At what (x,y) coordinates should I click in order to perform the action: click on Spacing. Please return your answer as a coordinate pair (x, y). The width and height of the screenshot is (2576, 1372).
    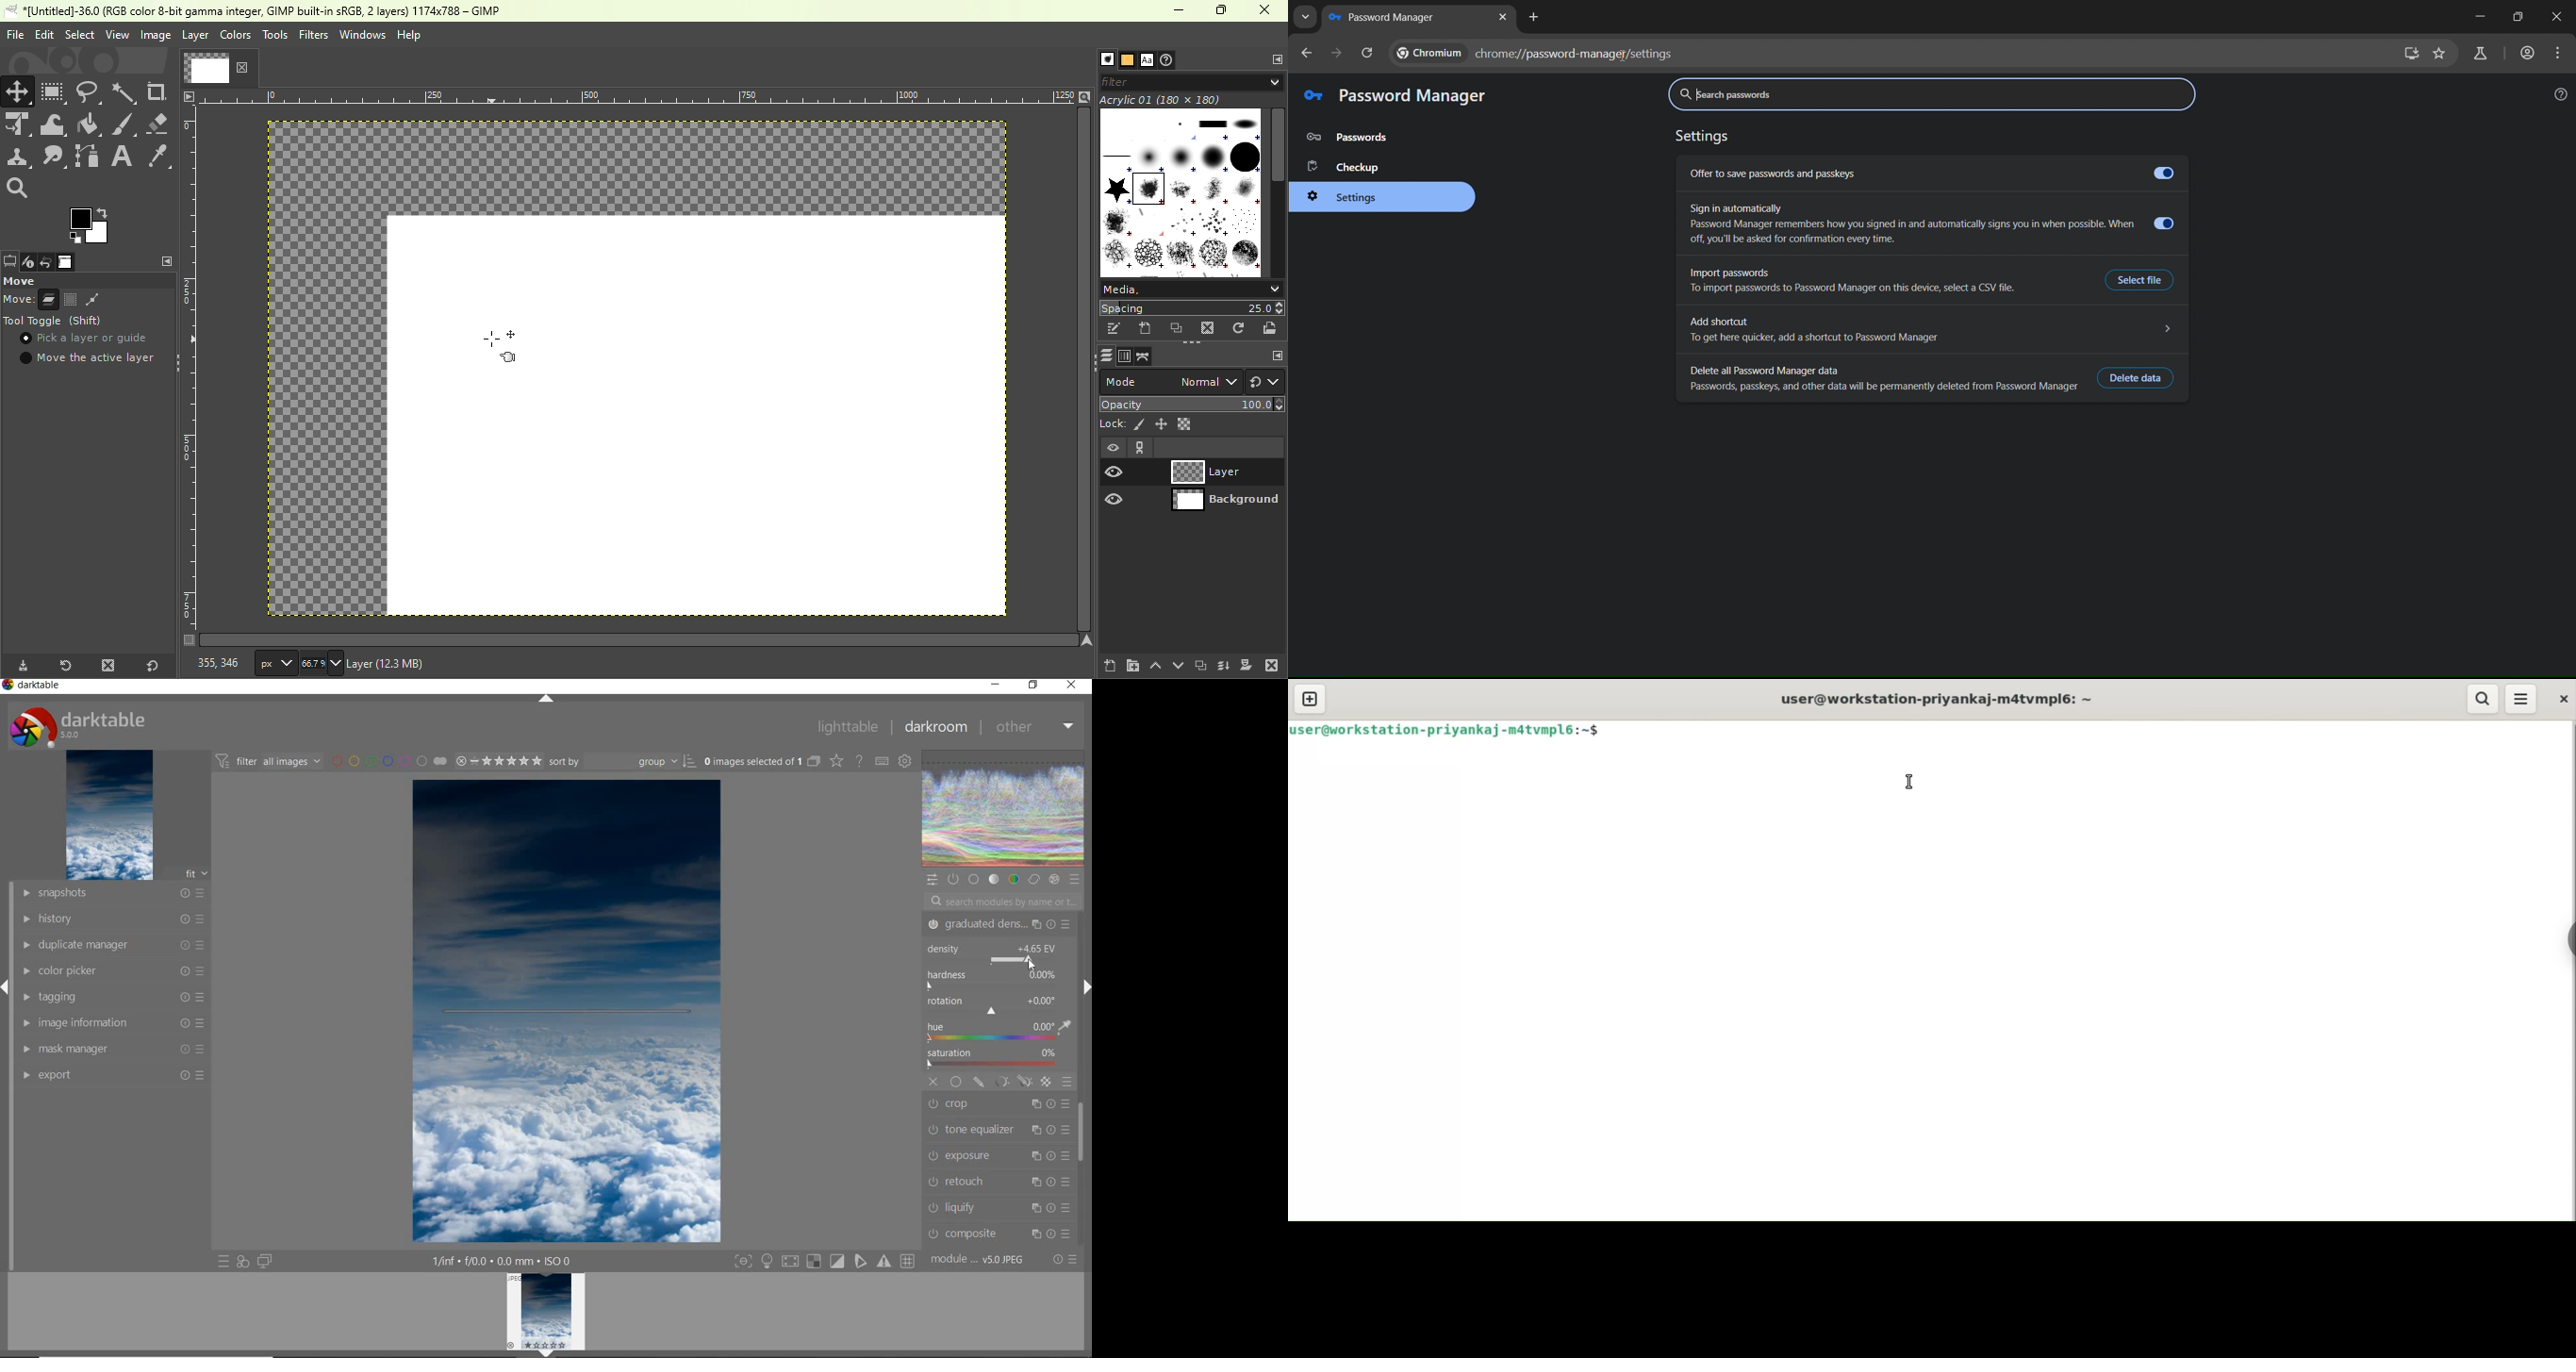
    Looking at the image, I should click on (1192, 307).